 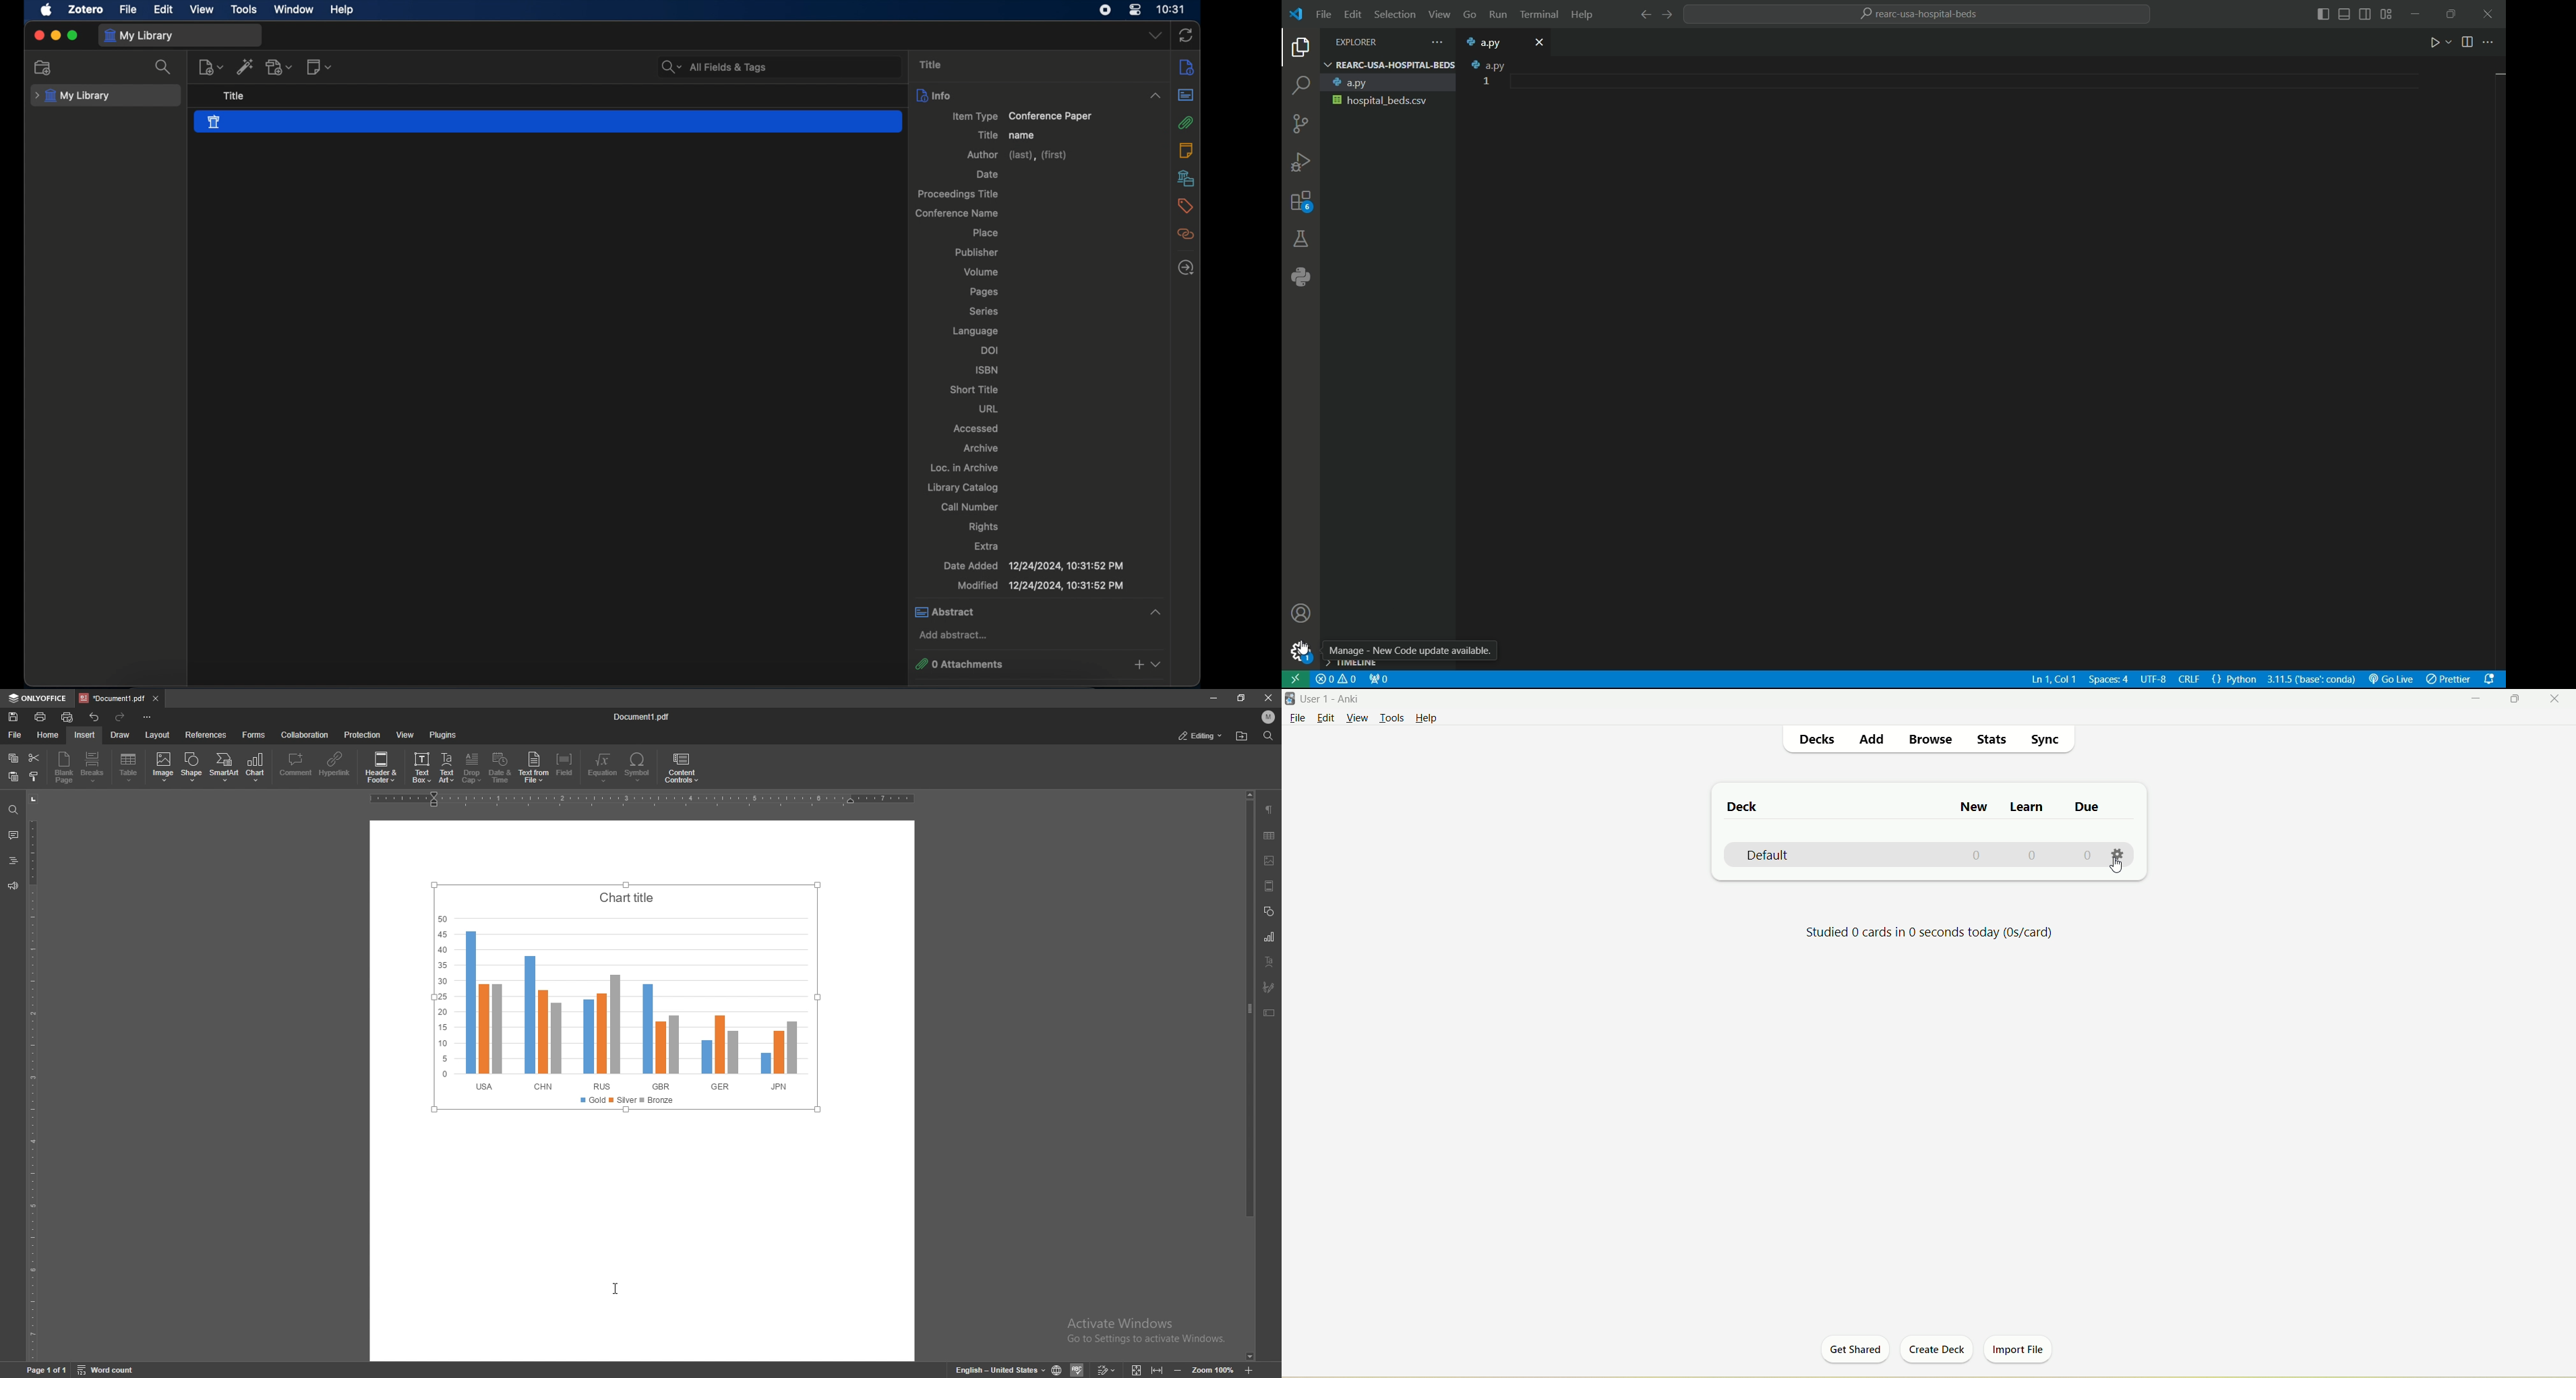 What do you see at coordinates (1744, 806) in the screenshot?
I see `deck` at bounding box center [1744, 806].